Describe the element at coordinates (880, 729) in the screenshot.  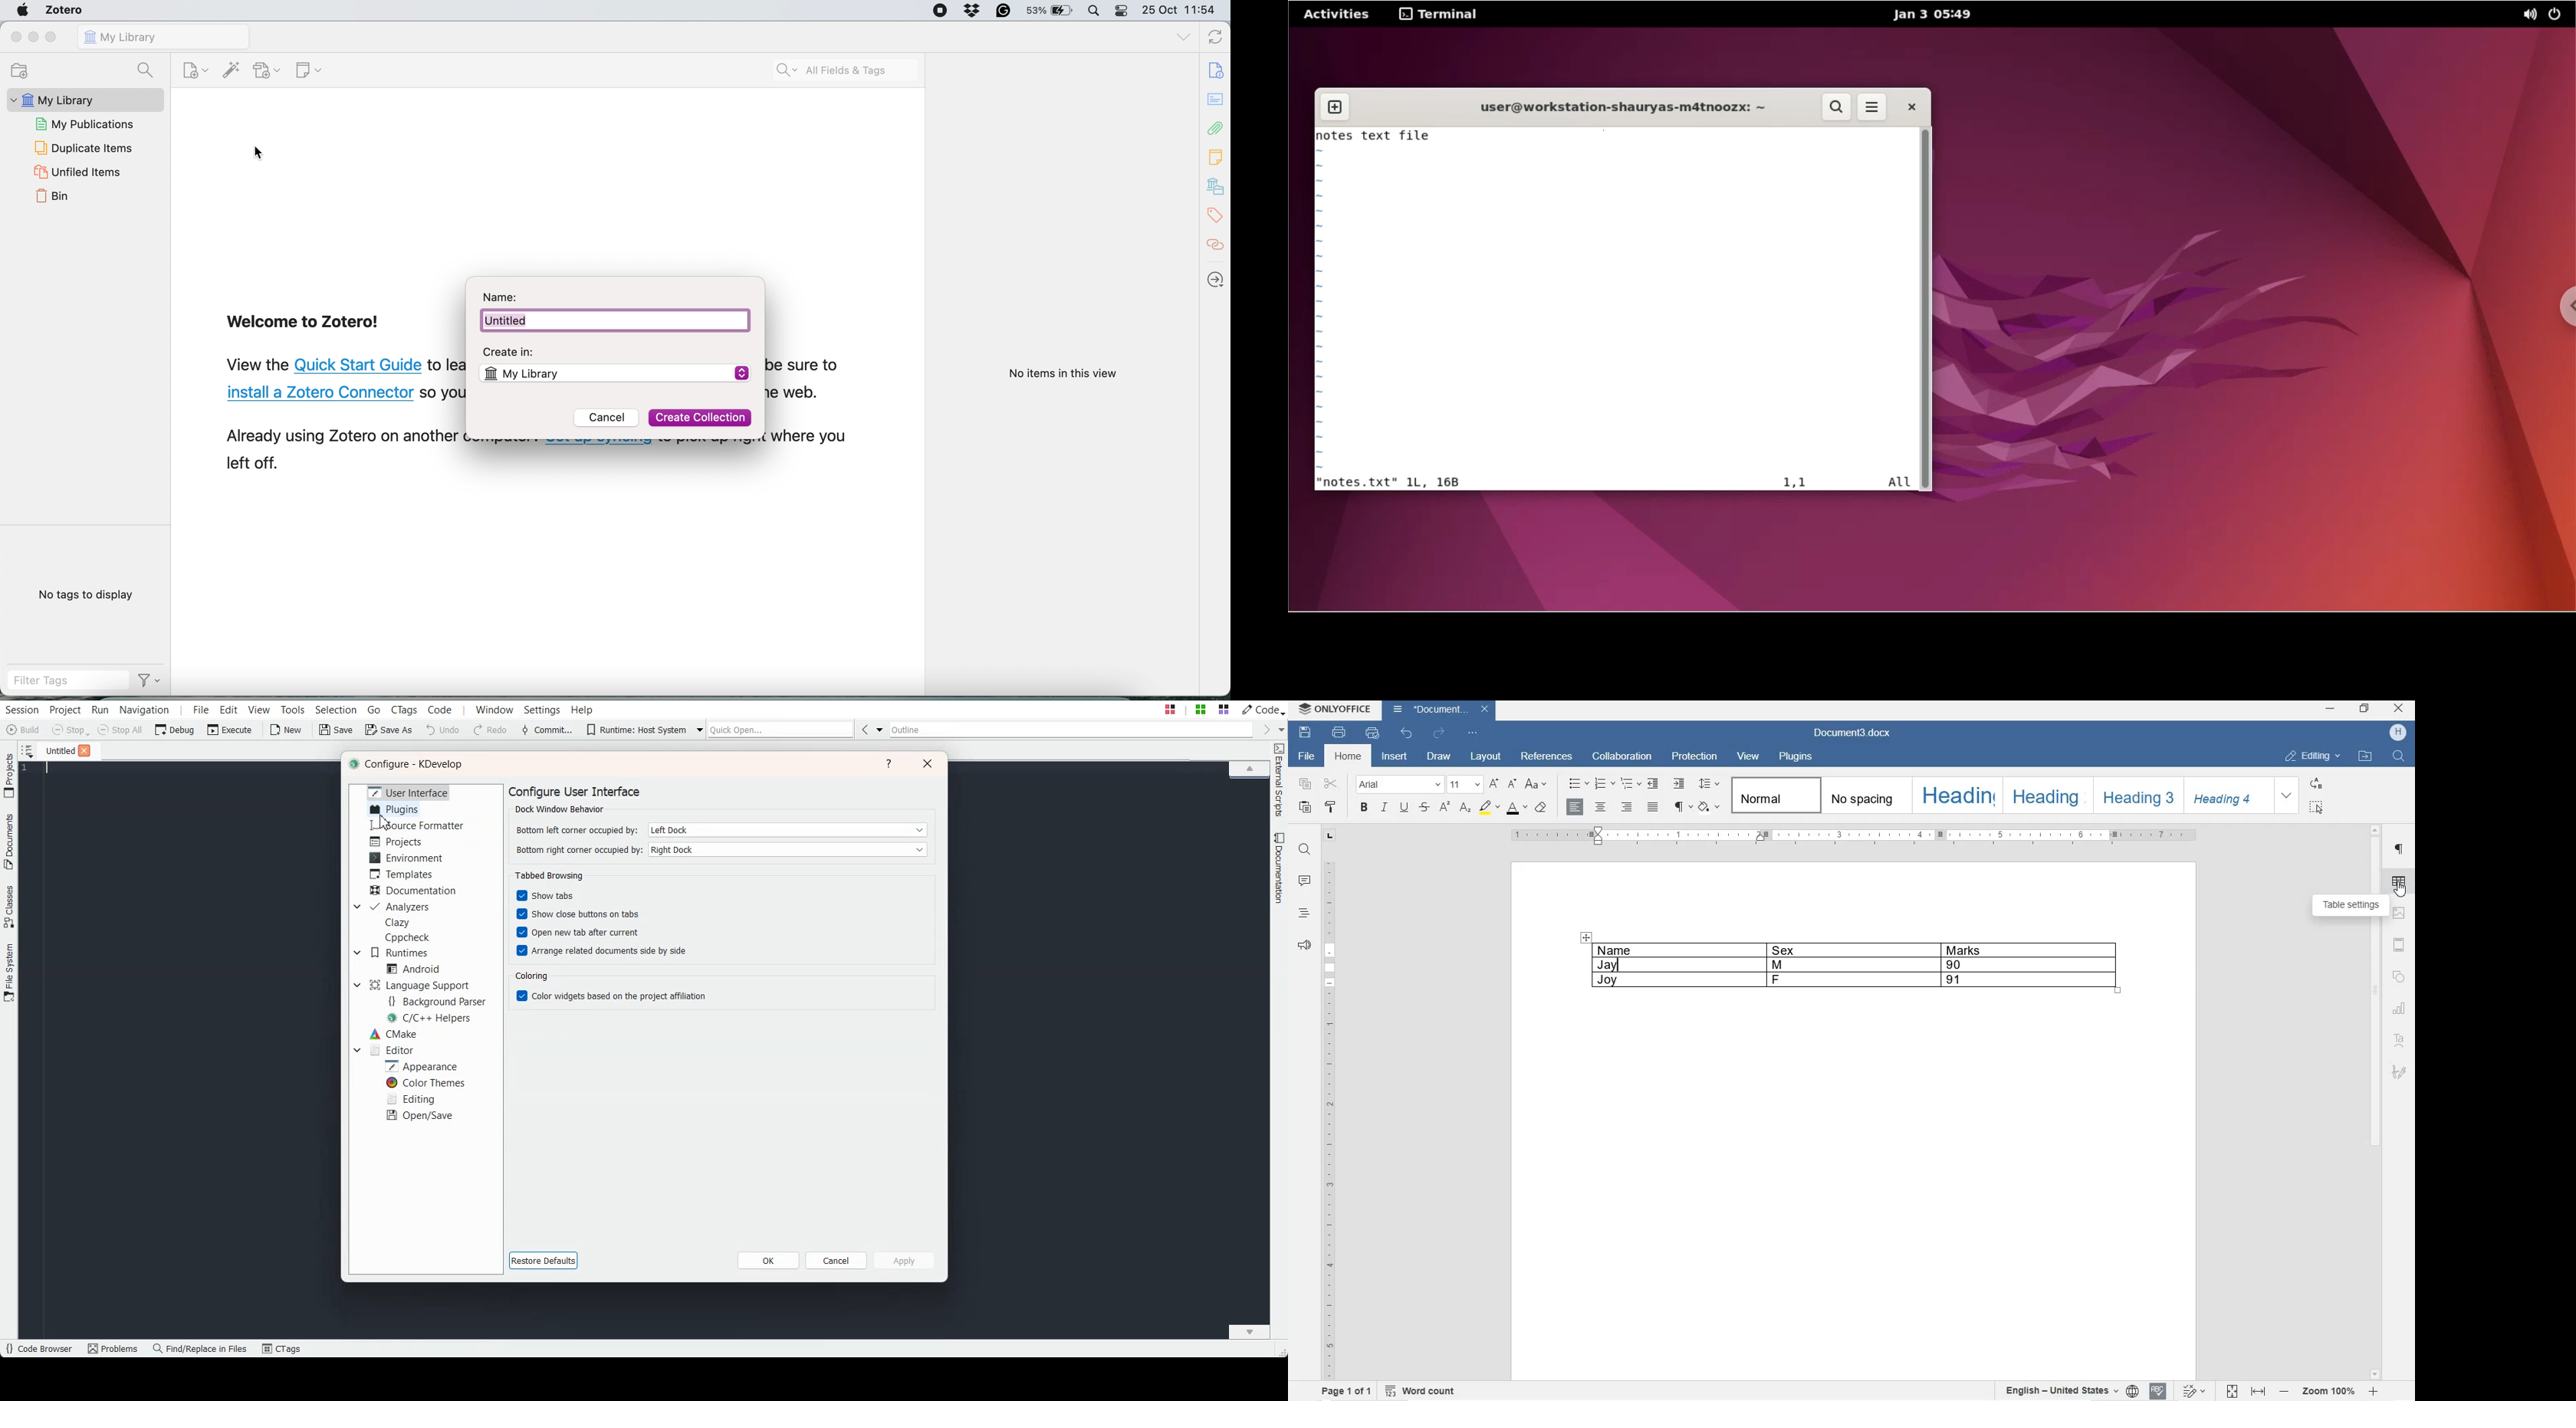
I see `Drop Down box` at that location.